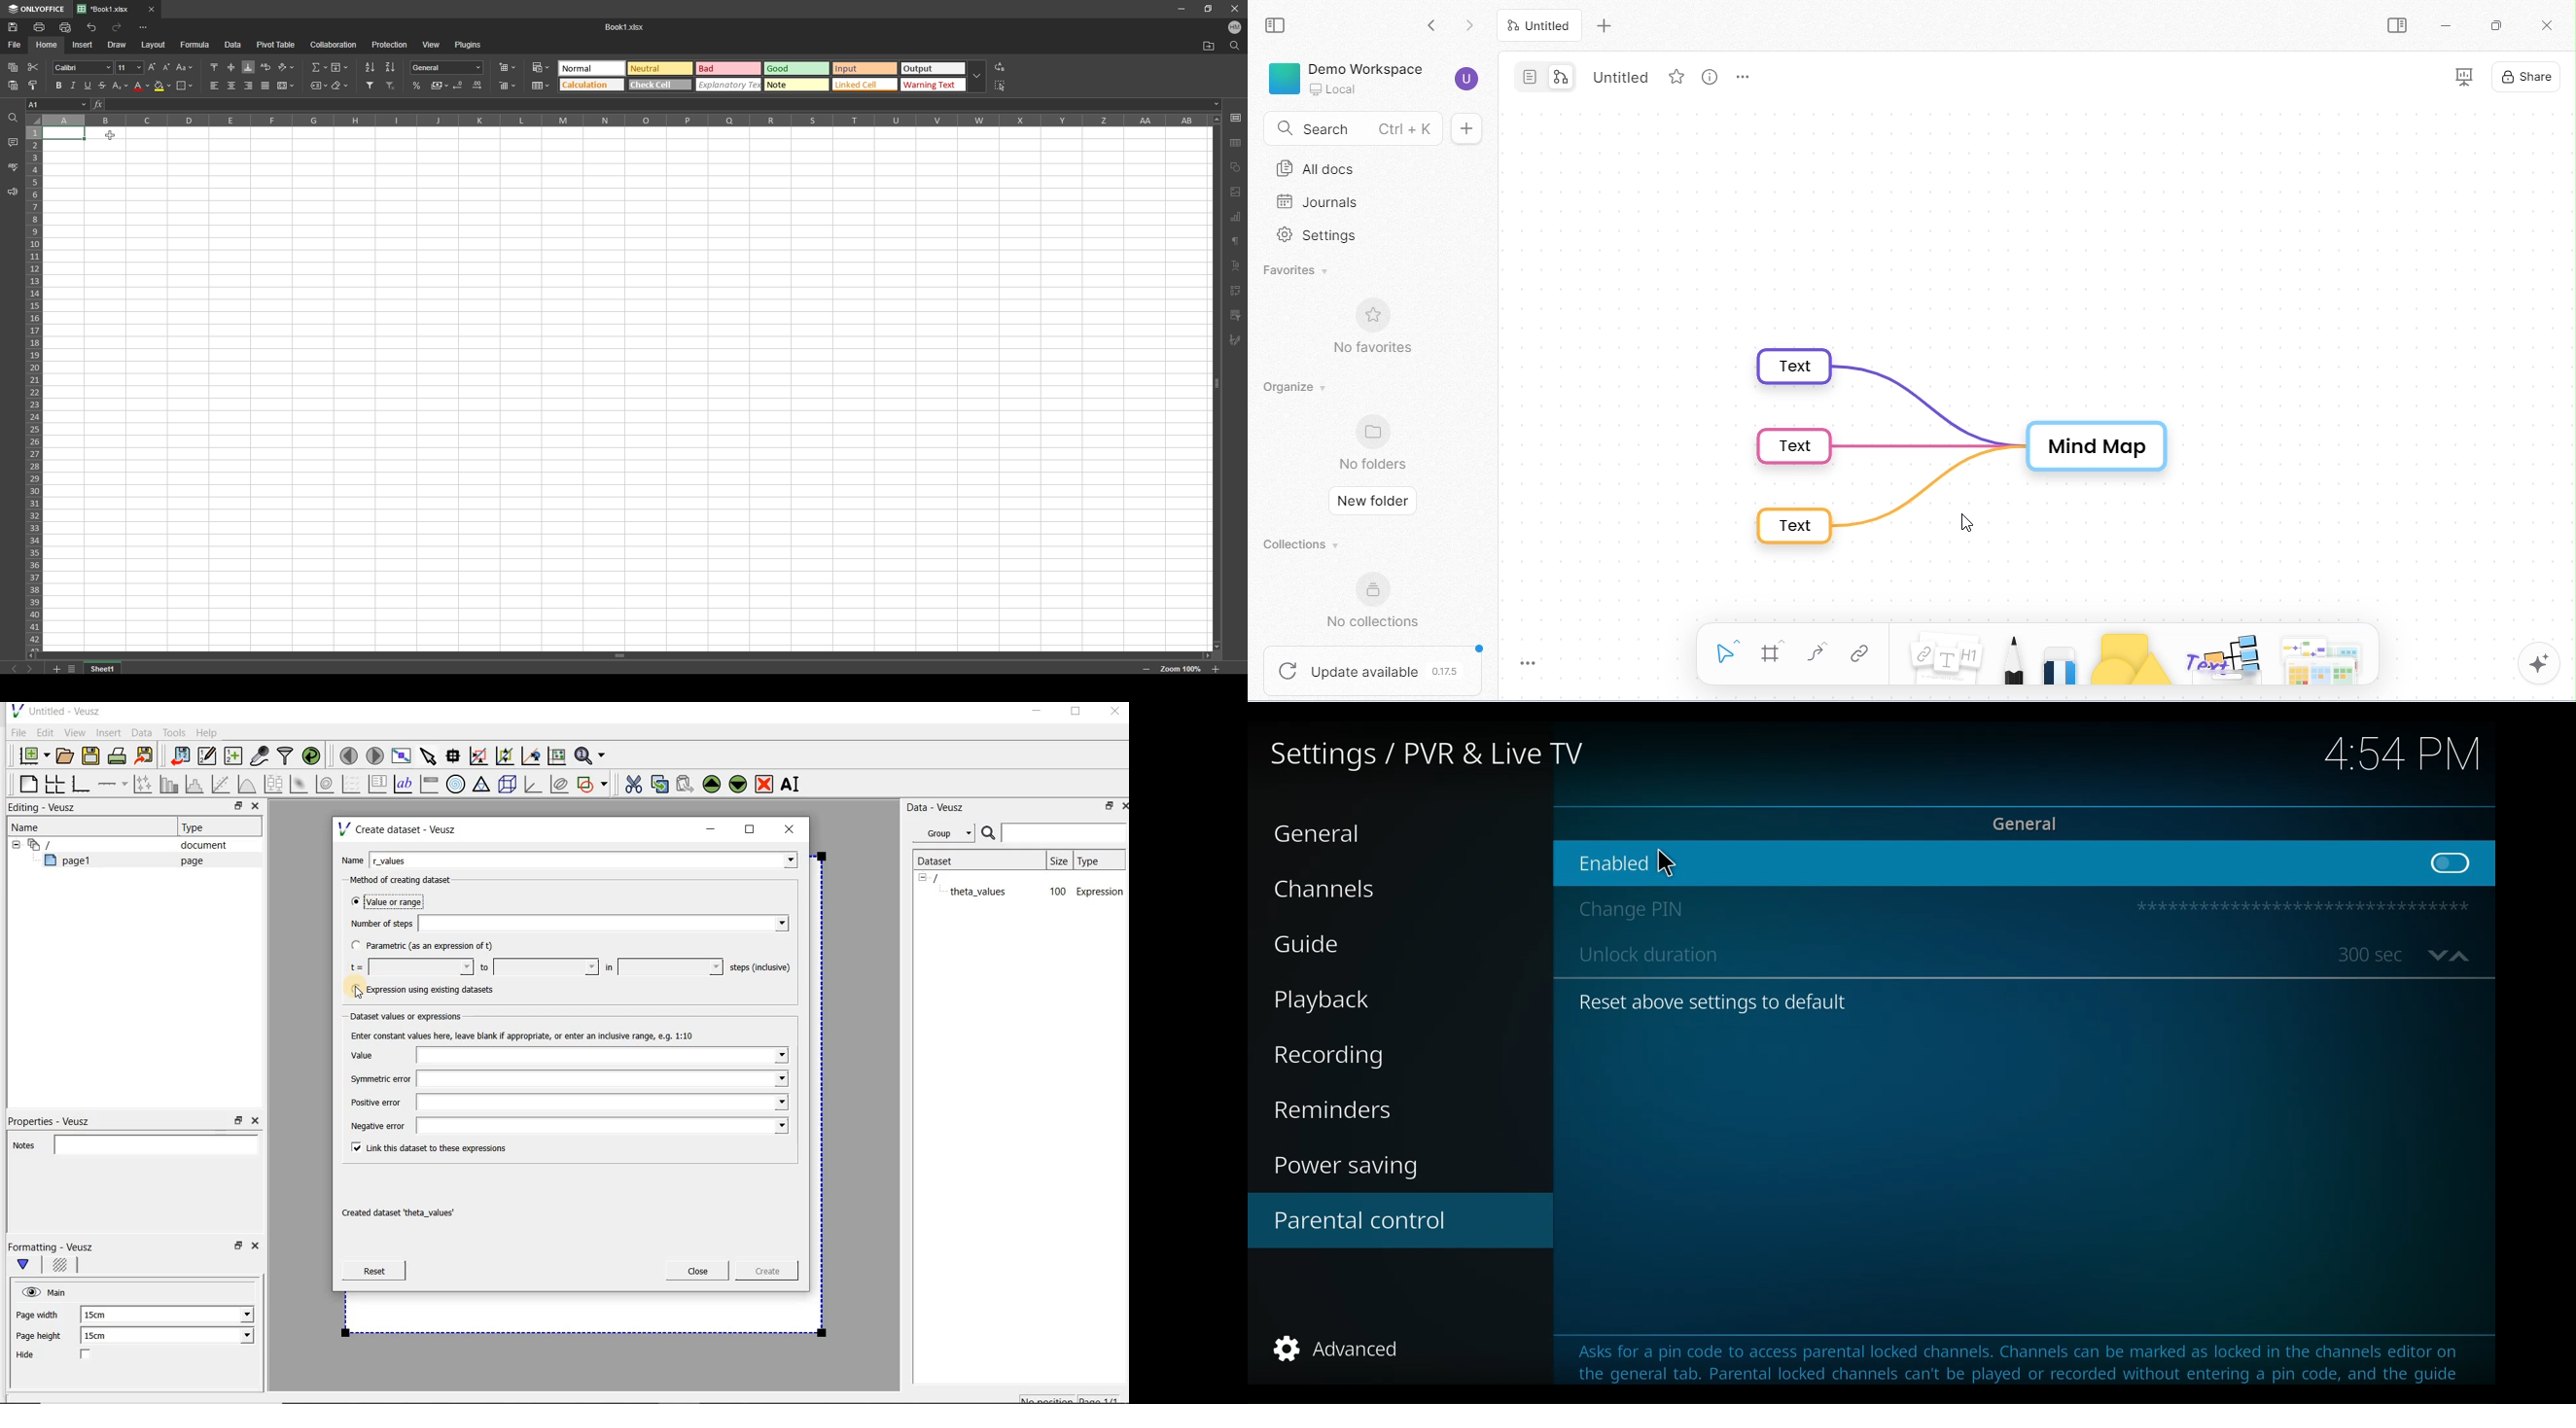 The image size is (2576, 1428). What do you see at coordinates (1098, 860) in the screenshot?
I see `Type` at bounding box center [1098, 860].